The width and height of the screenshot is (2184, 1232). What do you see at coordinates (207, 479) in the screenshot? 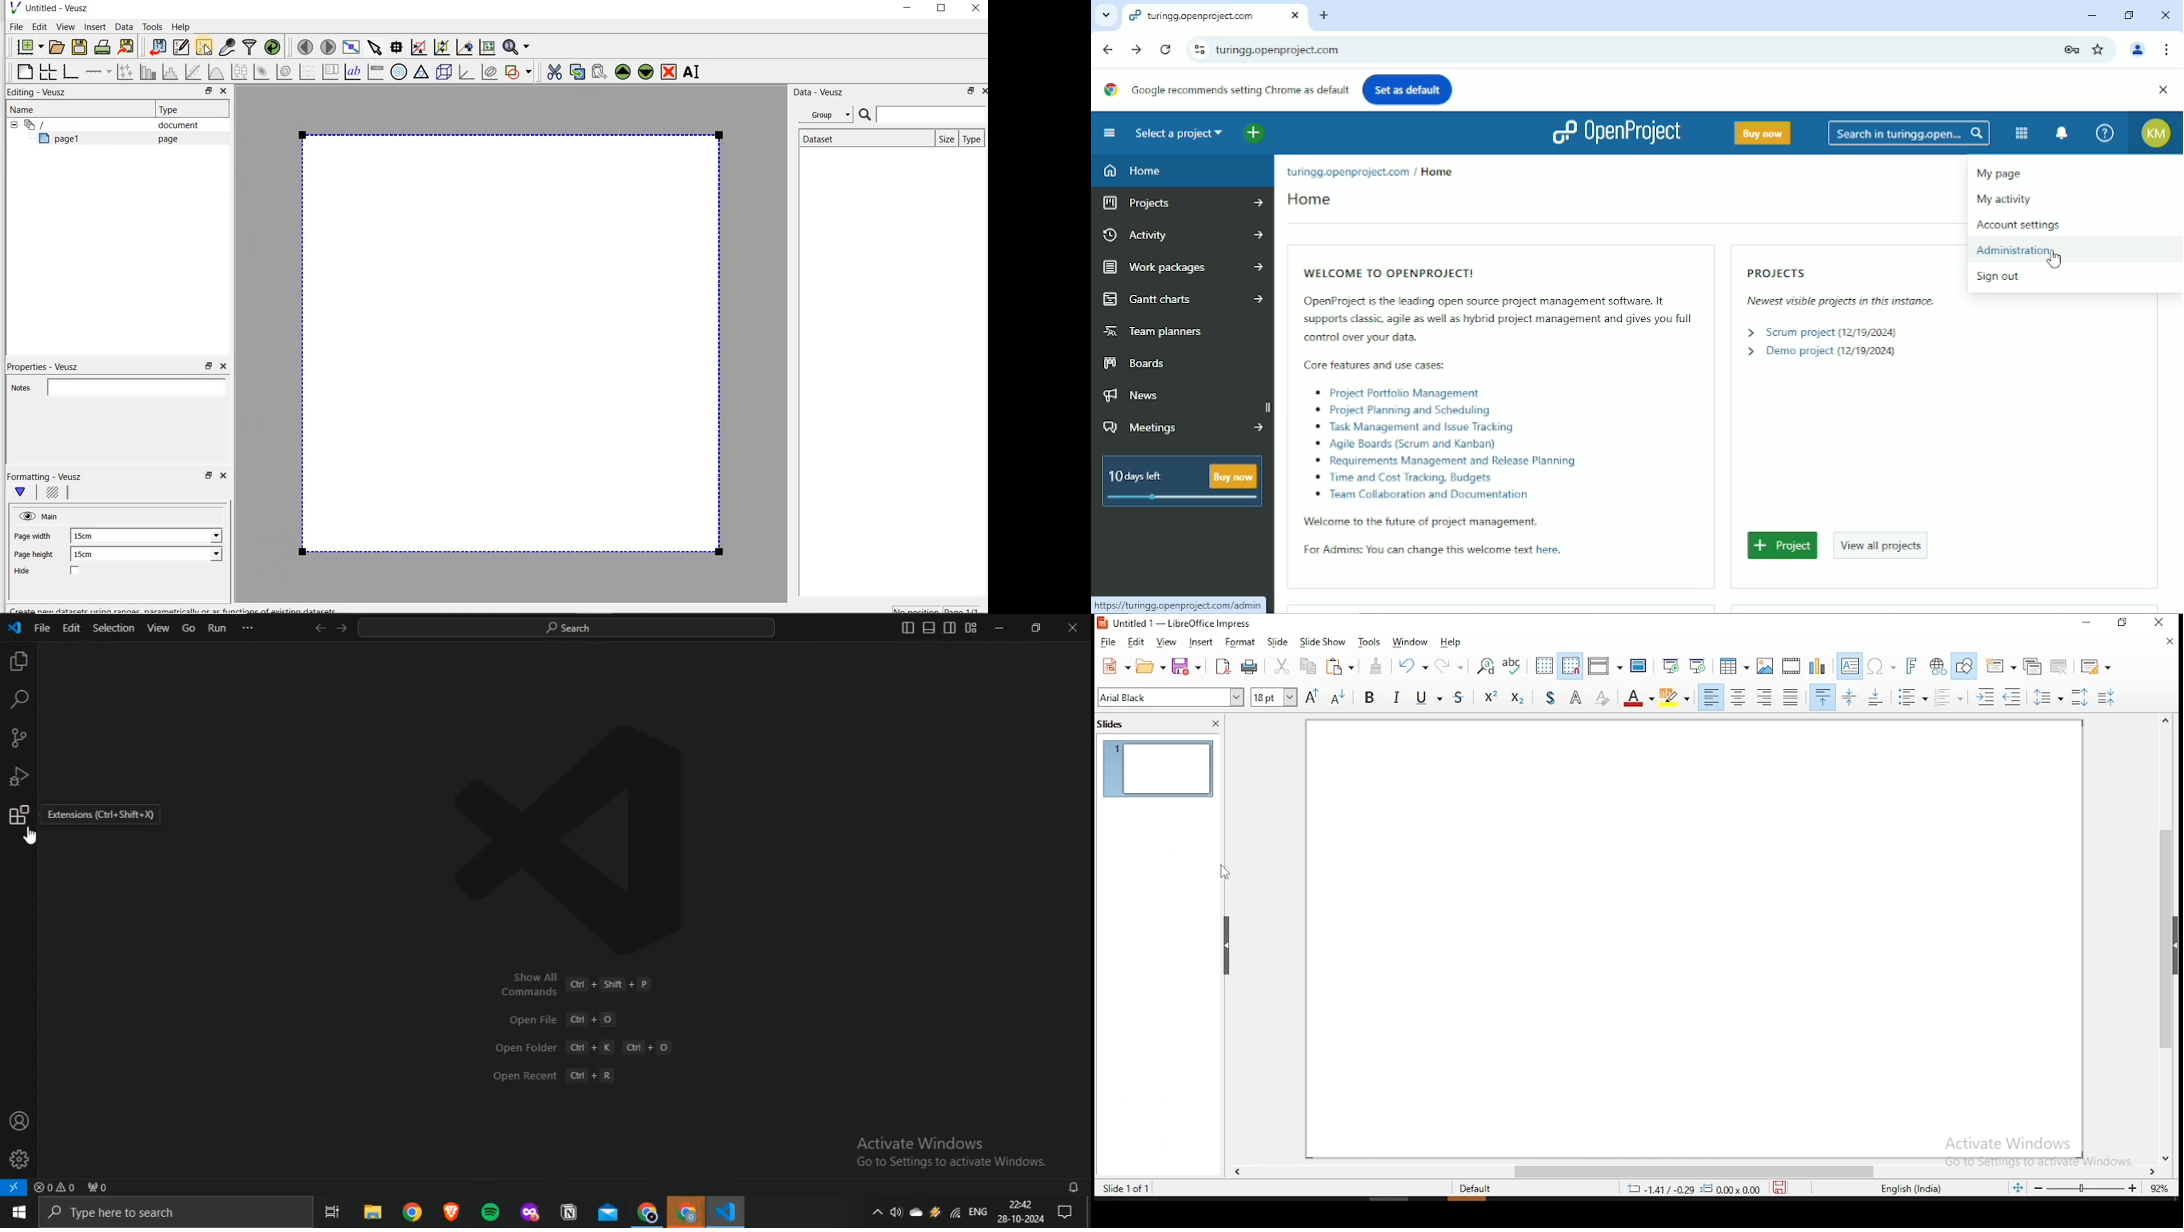
I see `restore down` at bounding box center [207, 479].